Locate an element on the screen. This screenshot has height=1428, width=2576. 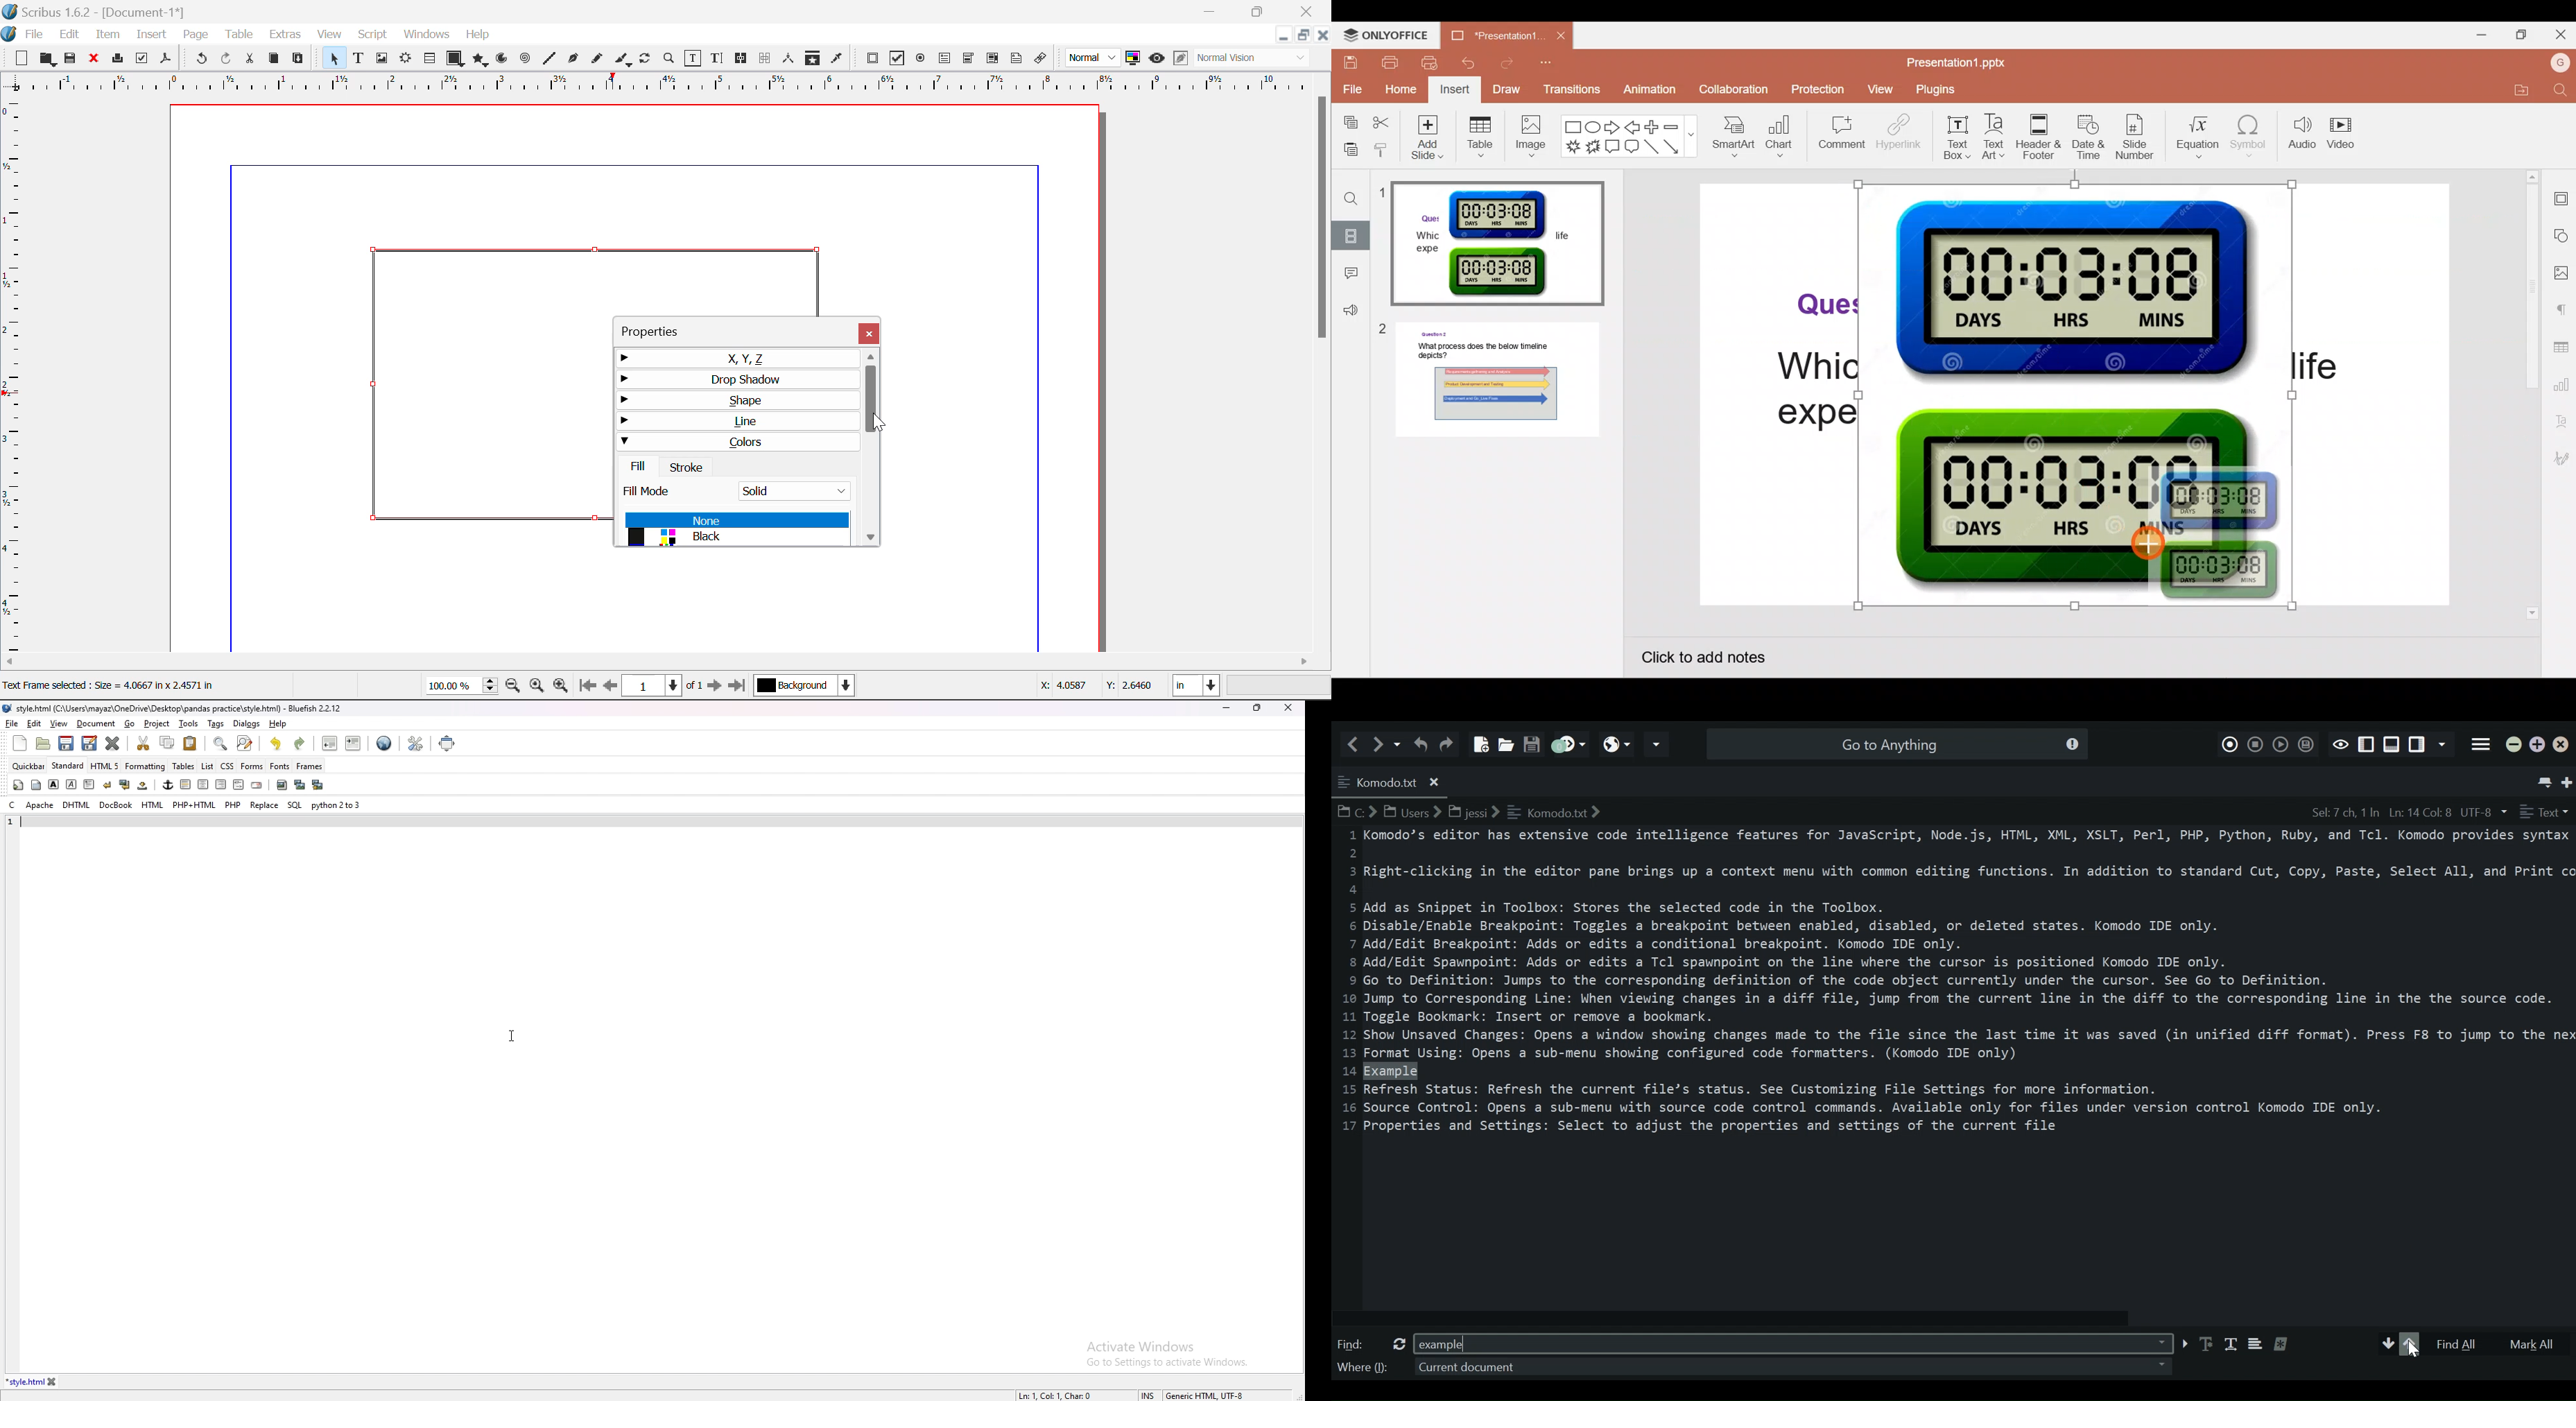
Text Frame selected: Size= 4.0667 in x 2.4571 in is located at coordinates (108, 684).